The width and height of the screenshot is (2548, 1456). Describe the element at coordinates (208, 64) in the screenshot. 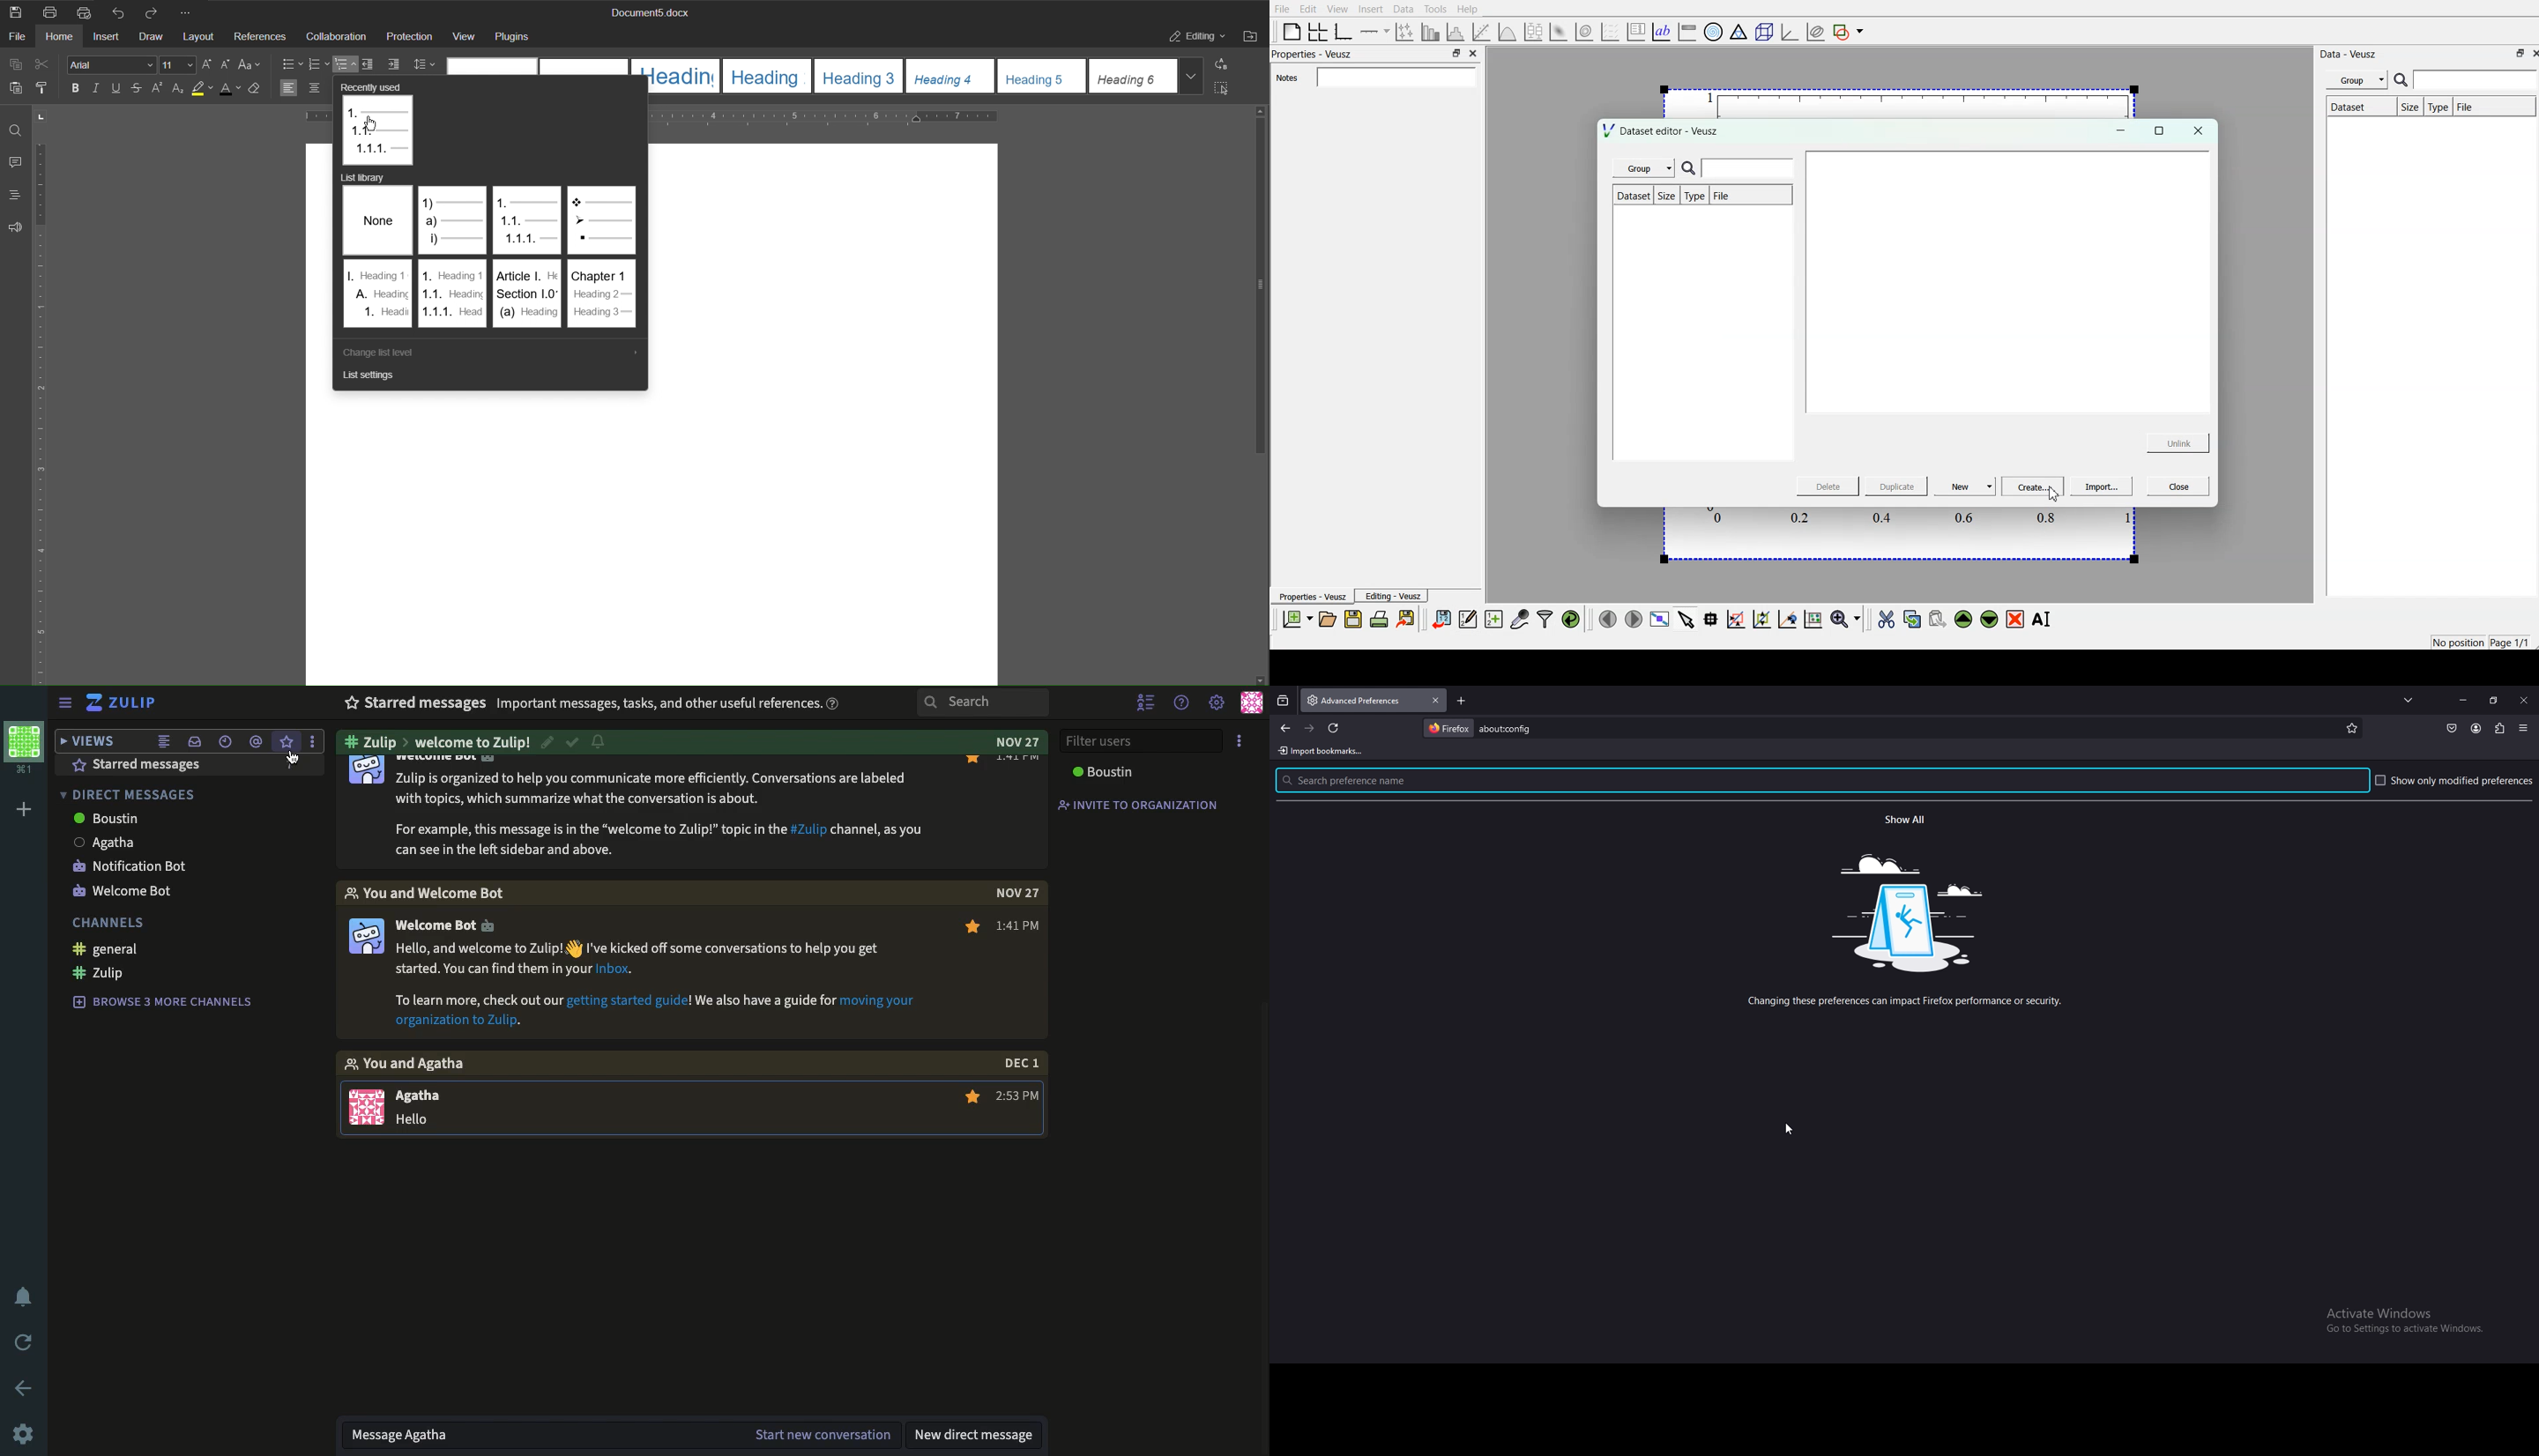

I see `Uppercase` at that location.